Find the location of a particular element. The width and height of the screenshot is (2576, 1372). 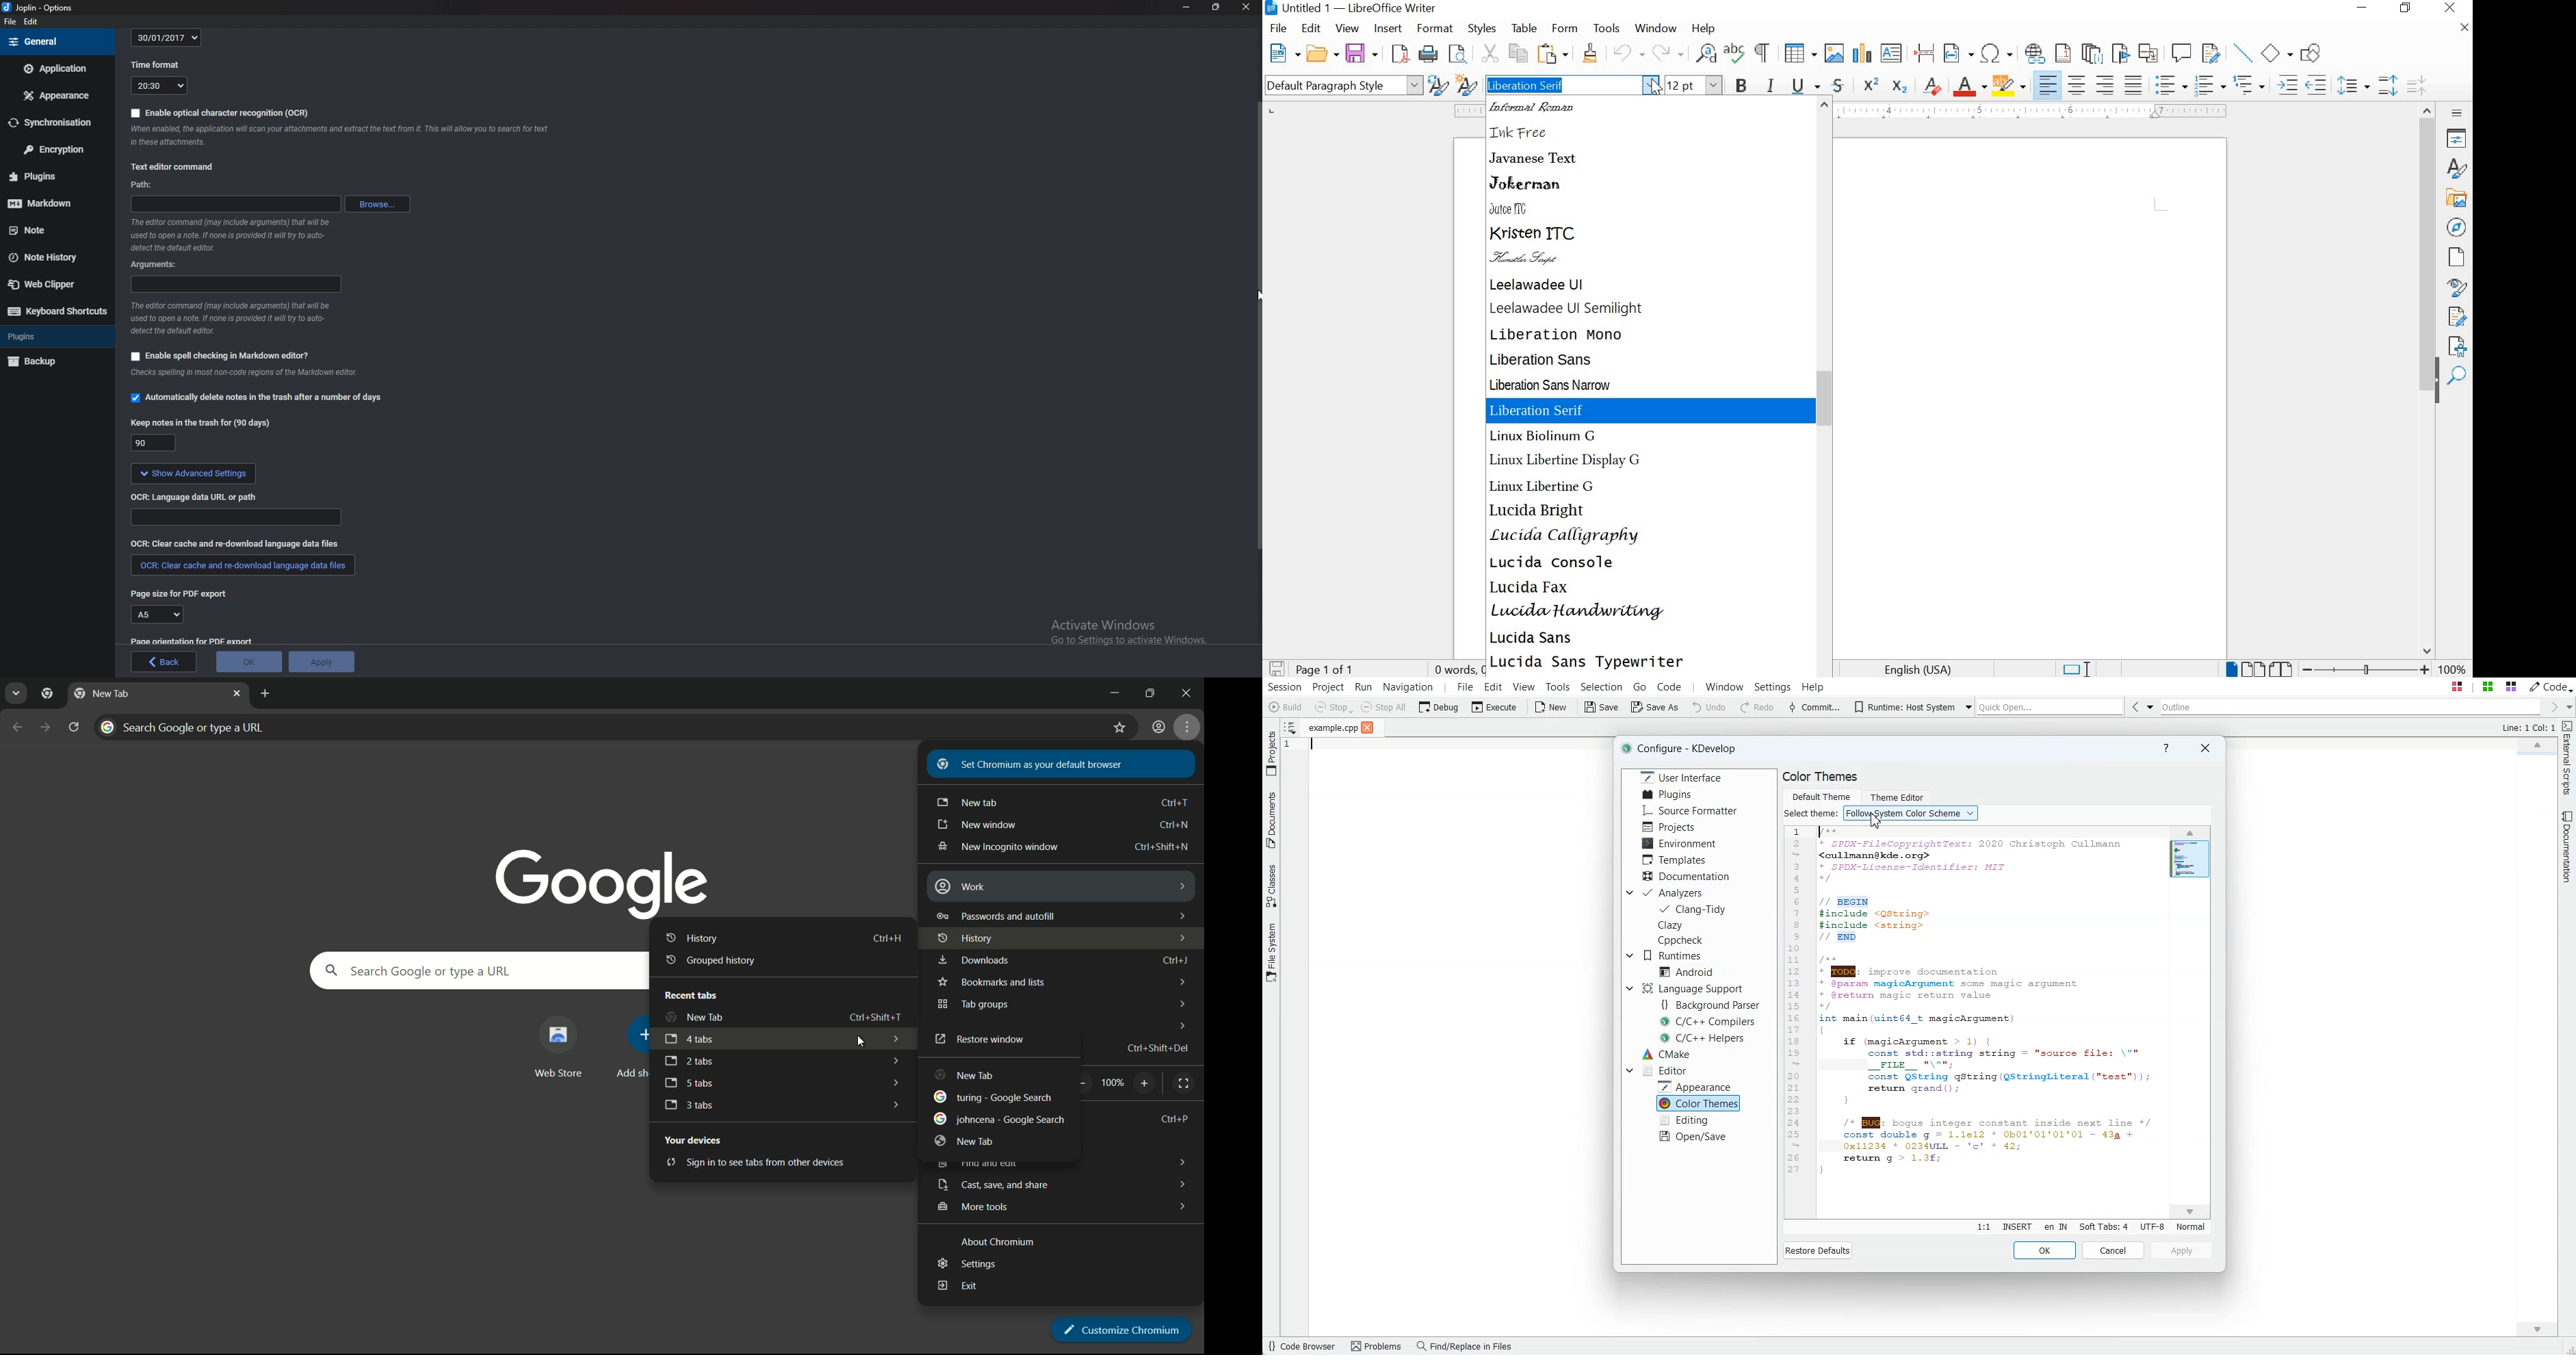

Back up is located at coordinates (48, 362).